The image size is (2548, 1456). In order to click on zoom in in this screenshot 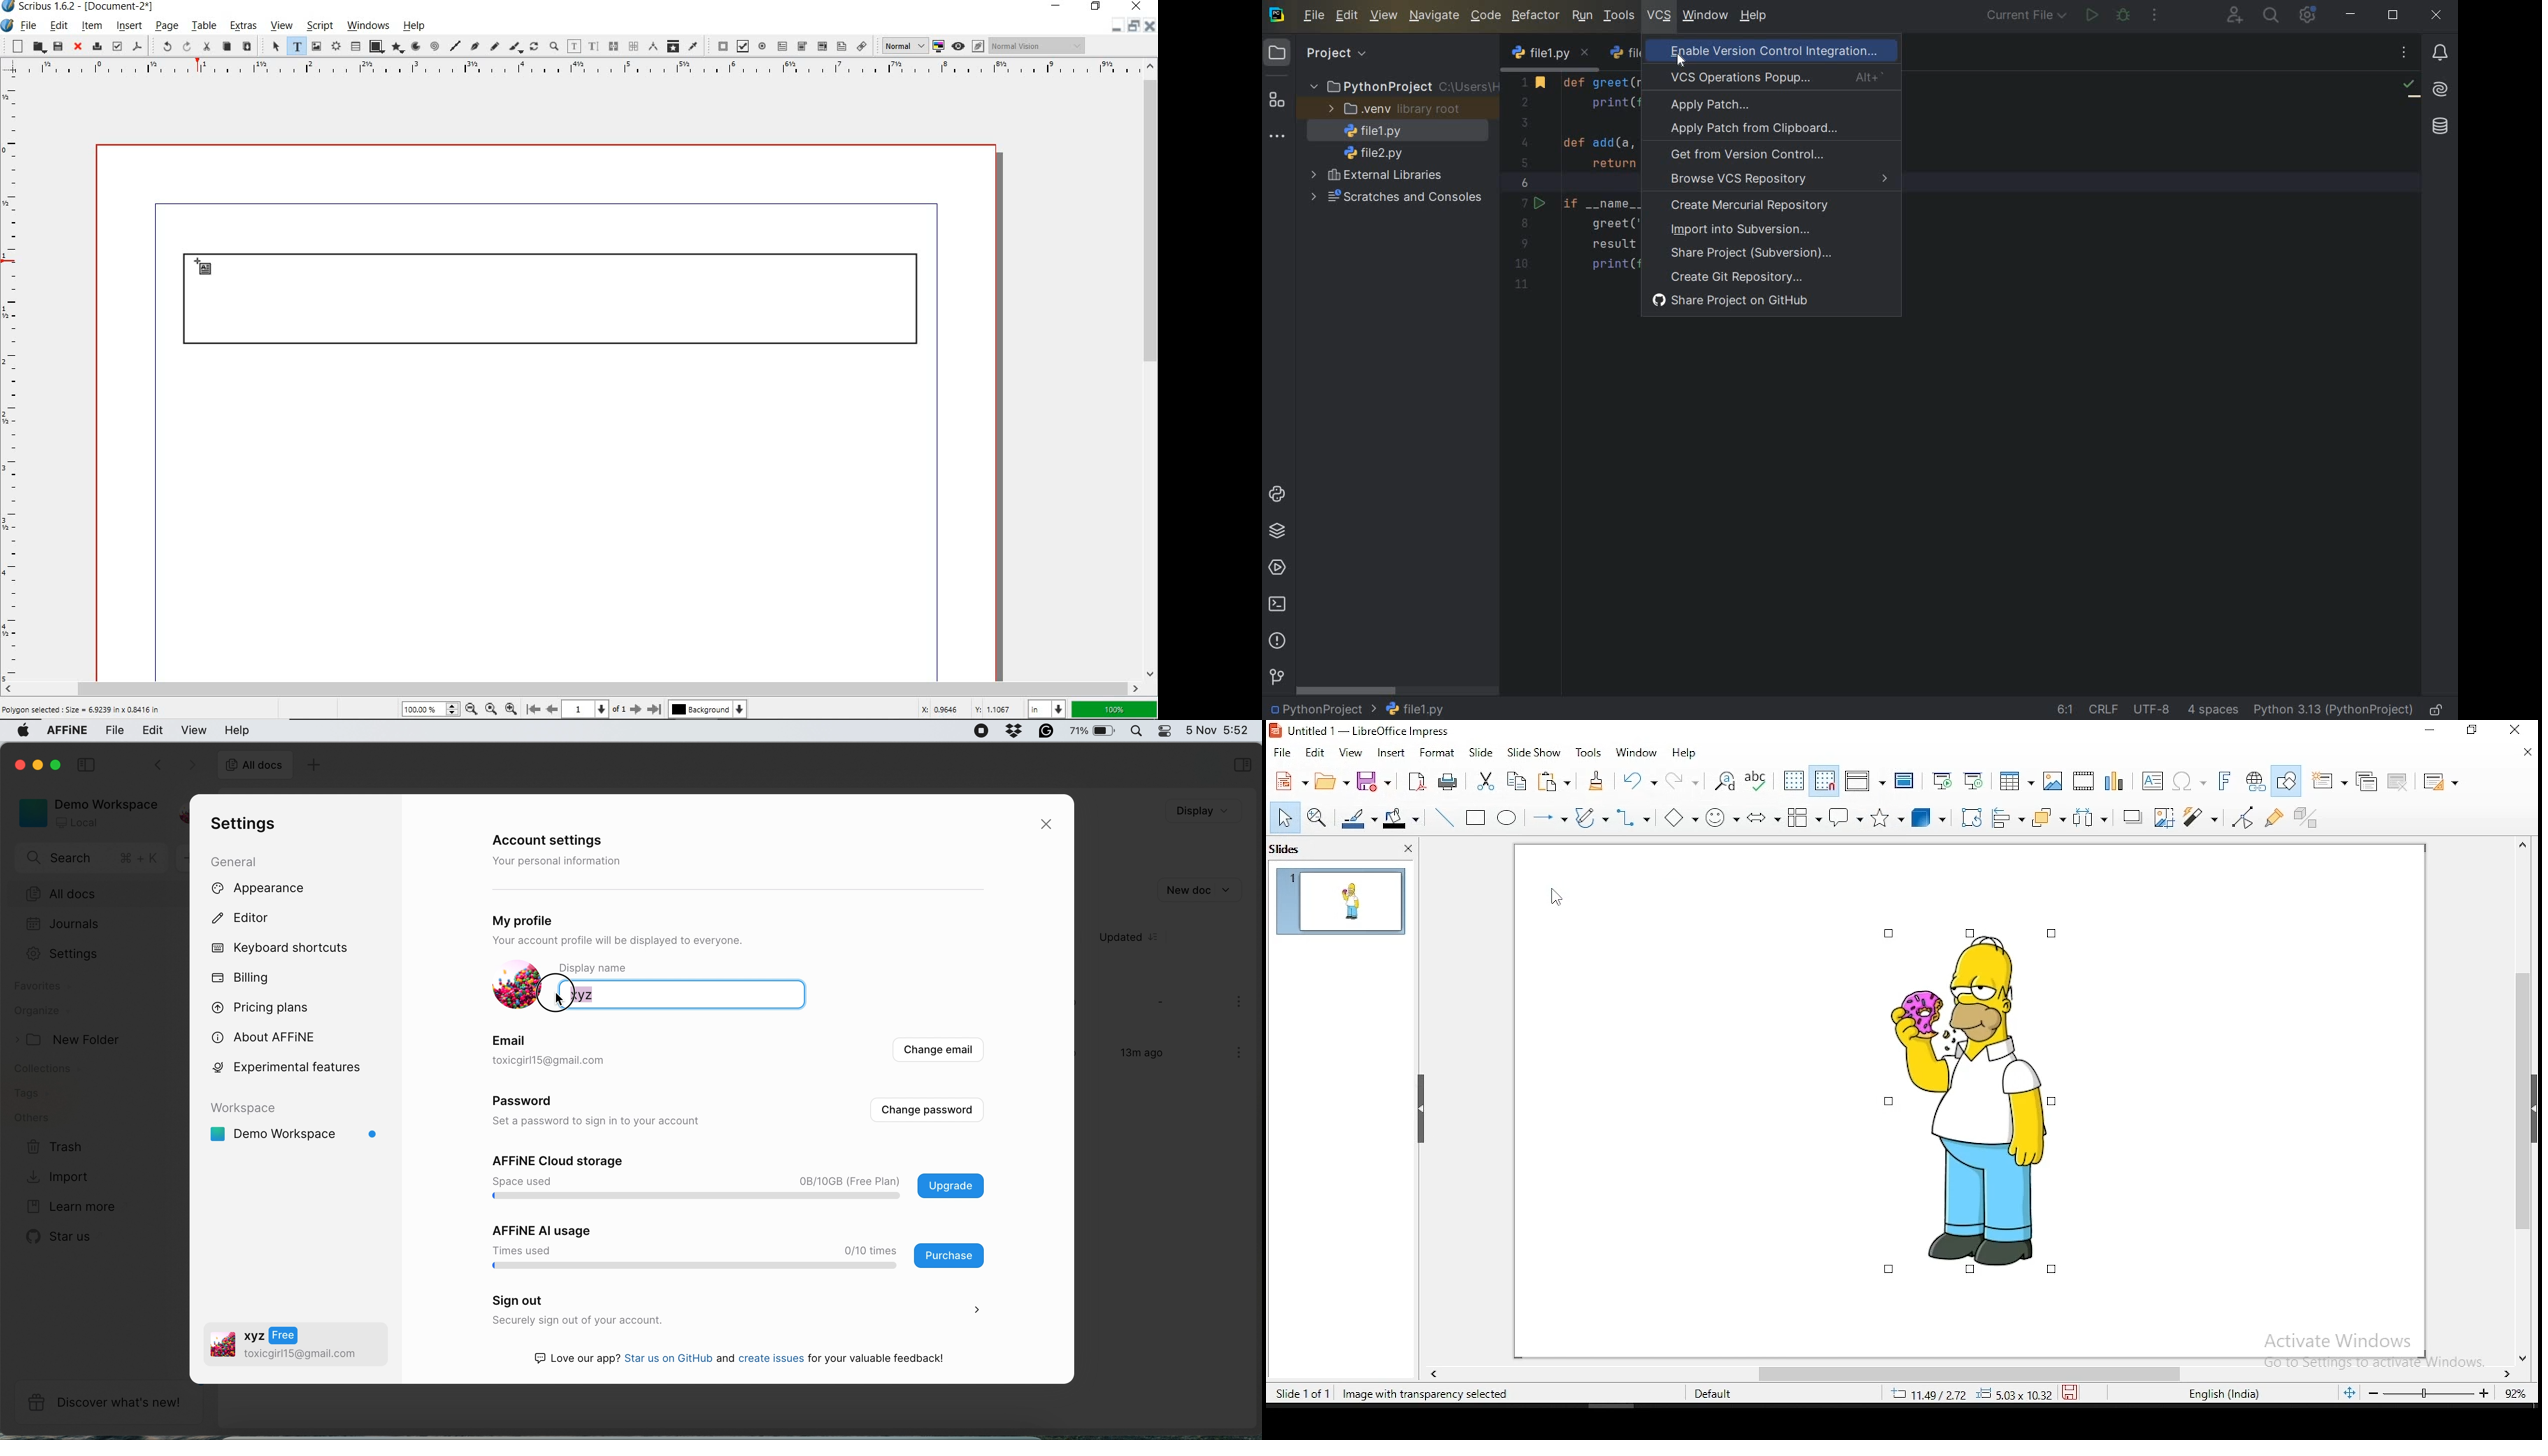, I will do `click(471, 708)`.